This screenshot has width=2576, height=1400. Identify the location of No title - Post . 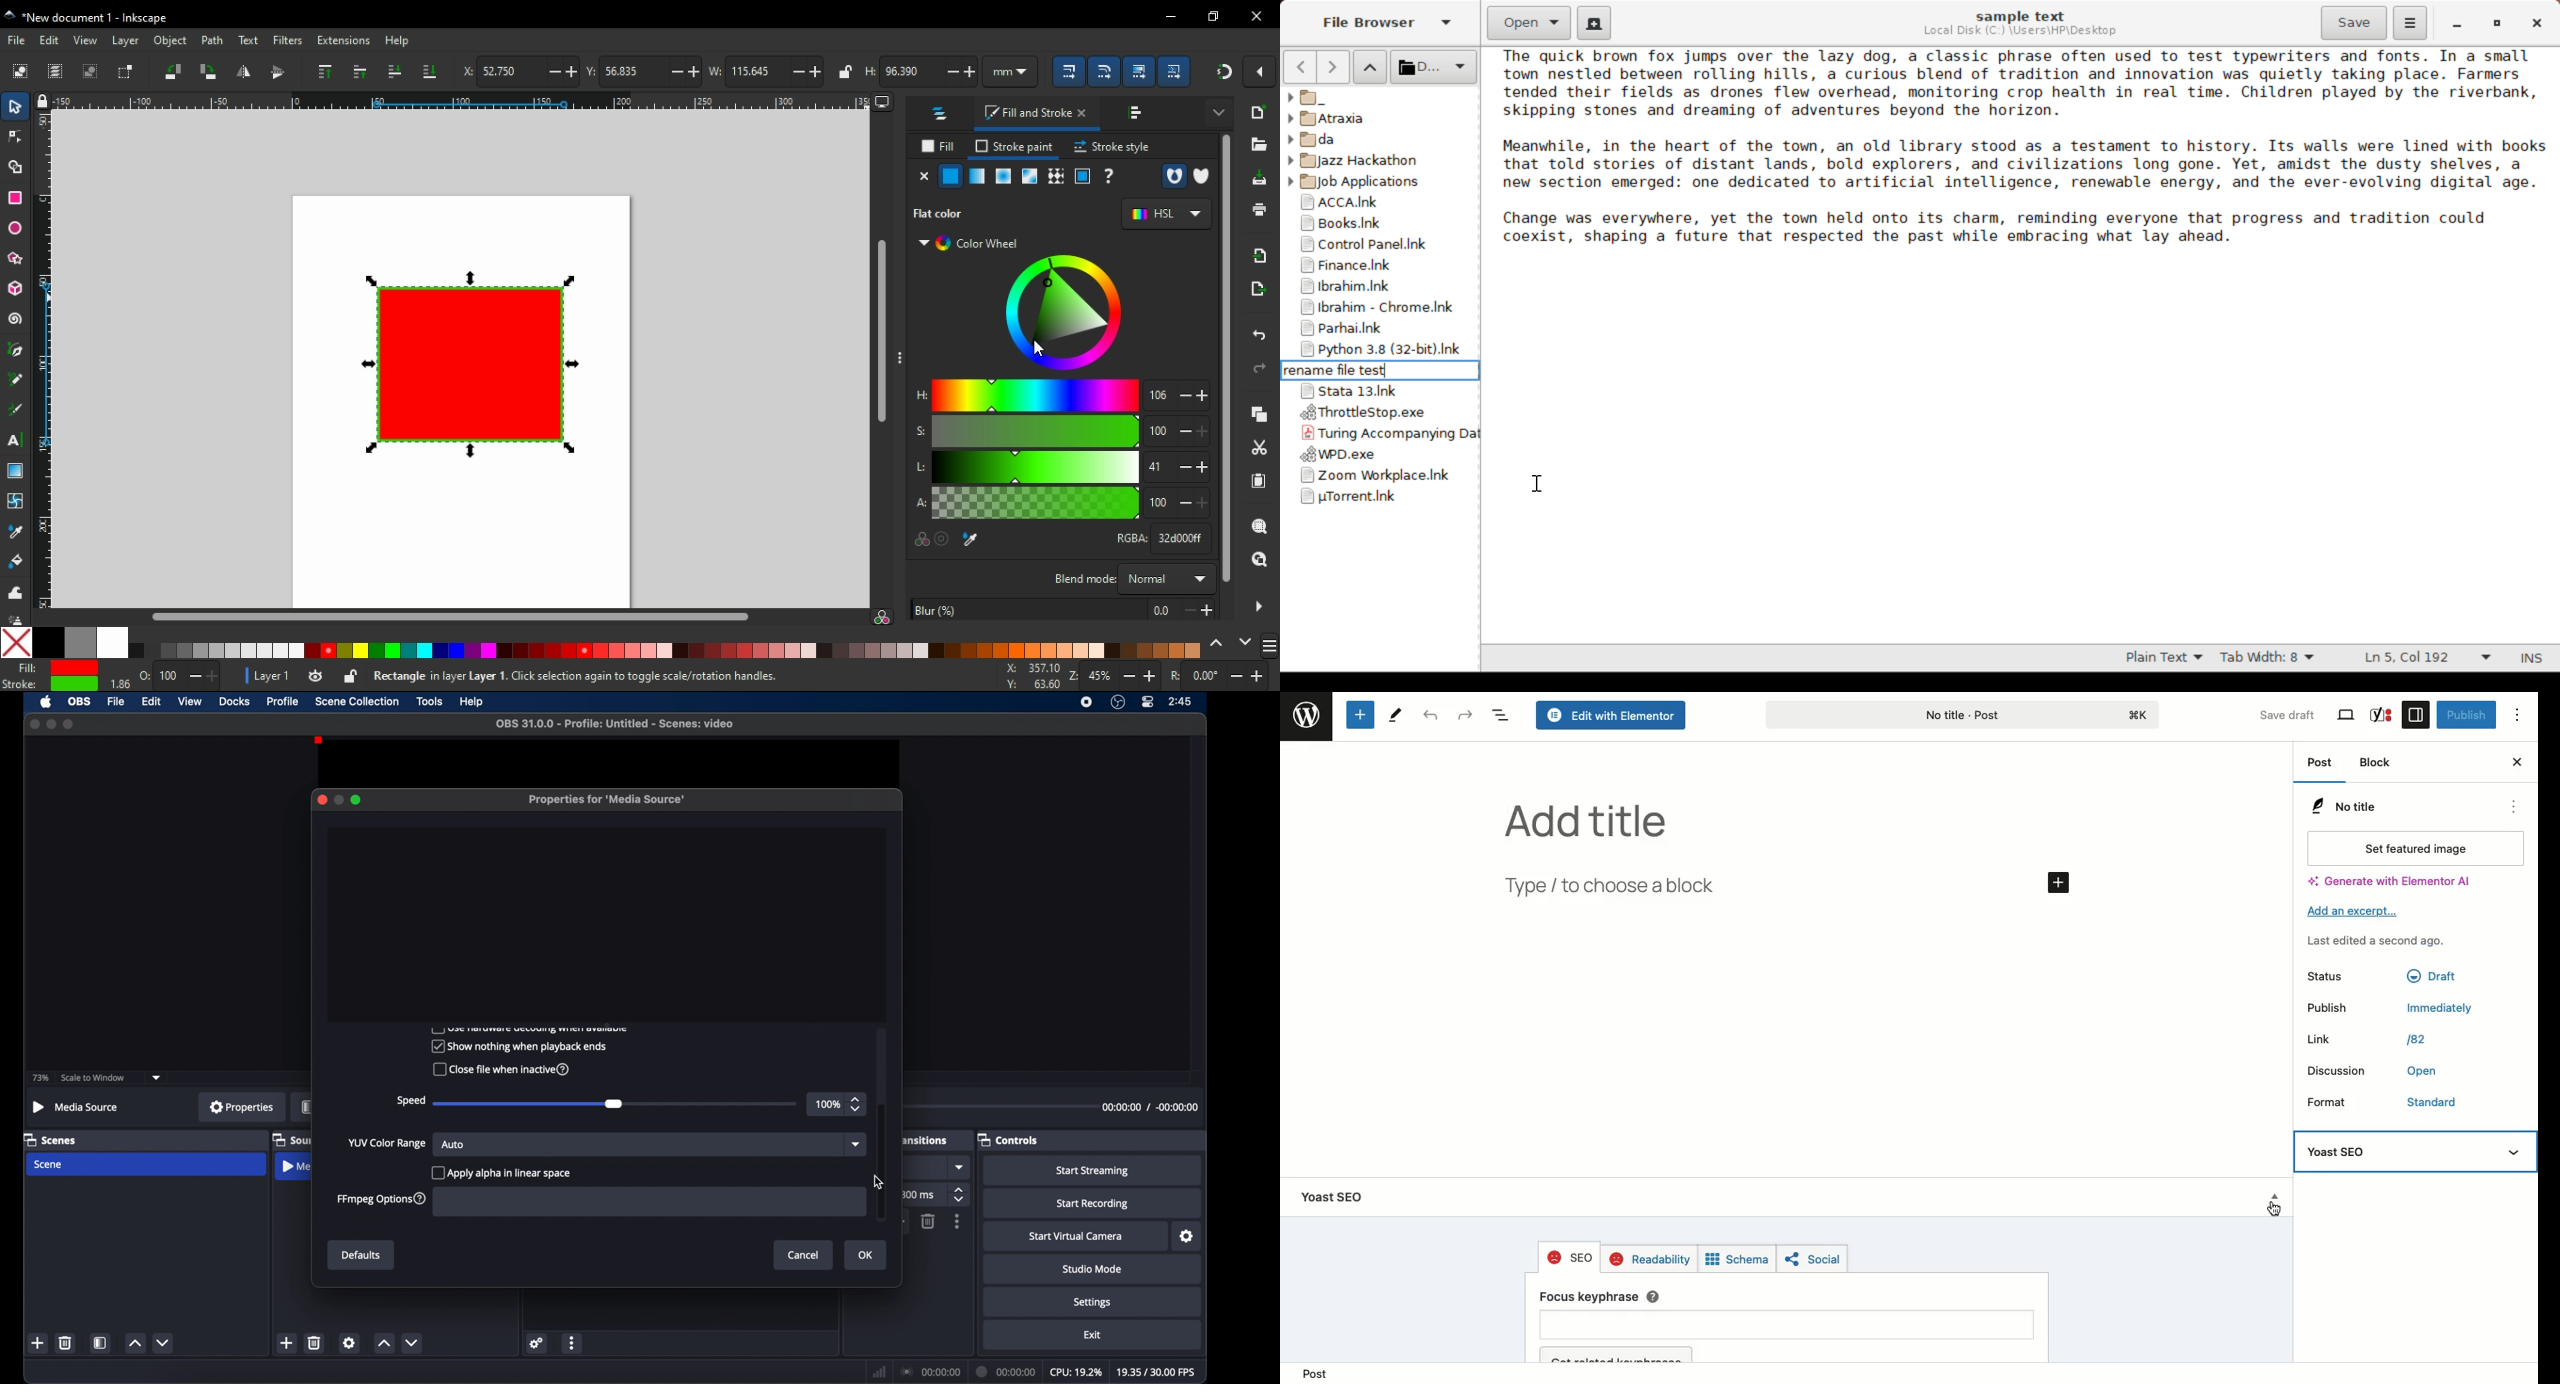
(2032, 714).